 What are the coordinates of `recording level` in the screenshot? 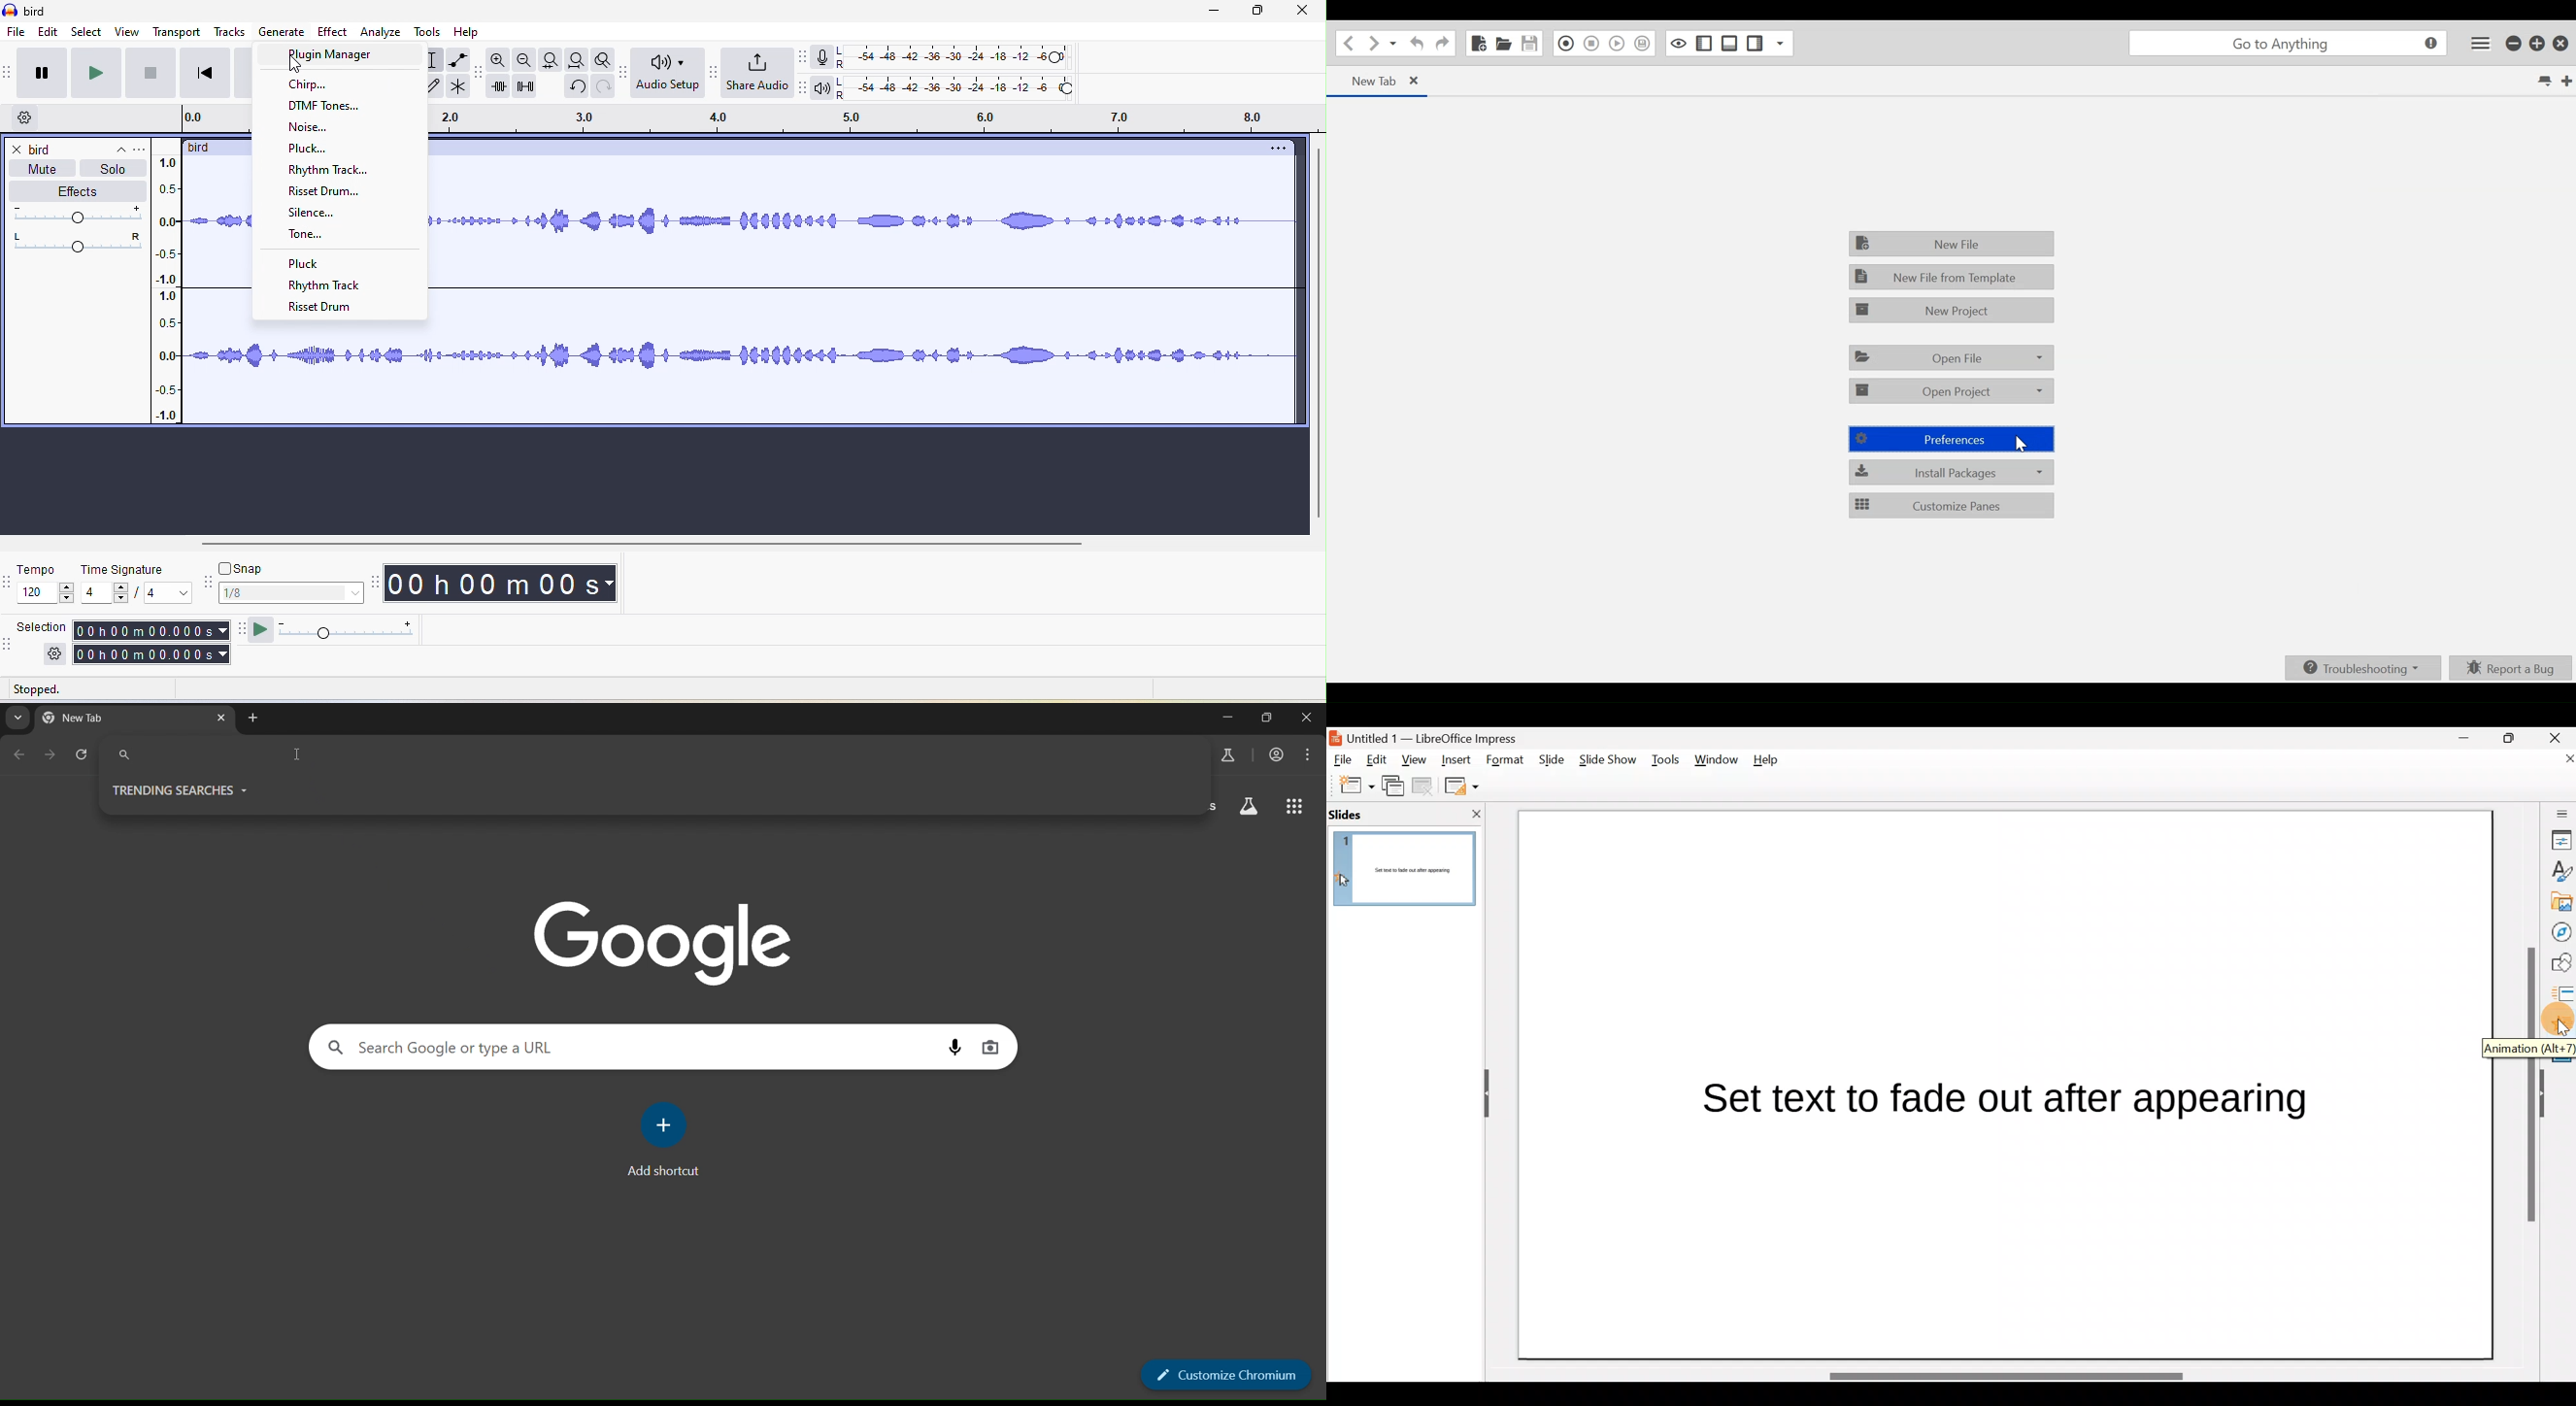 It's located at (963, 59).